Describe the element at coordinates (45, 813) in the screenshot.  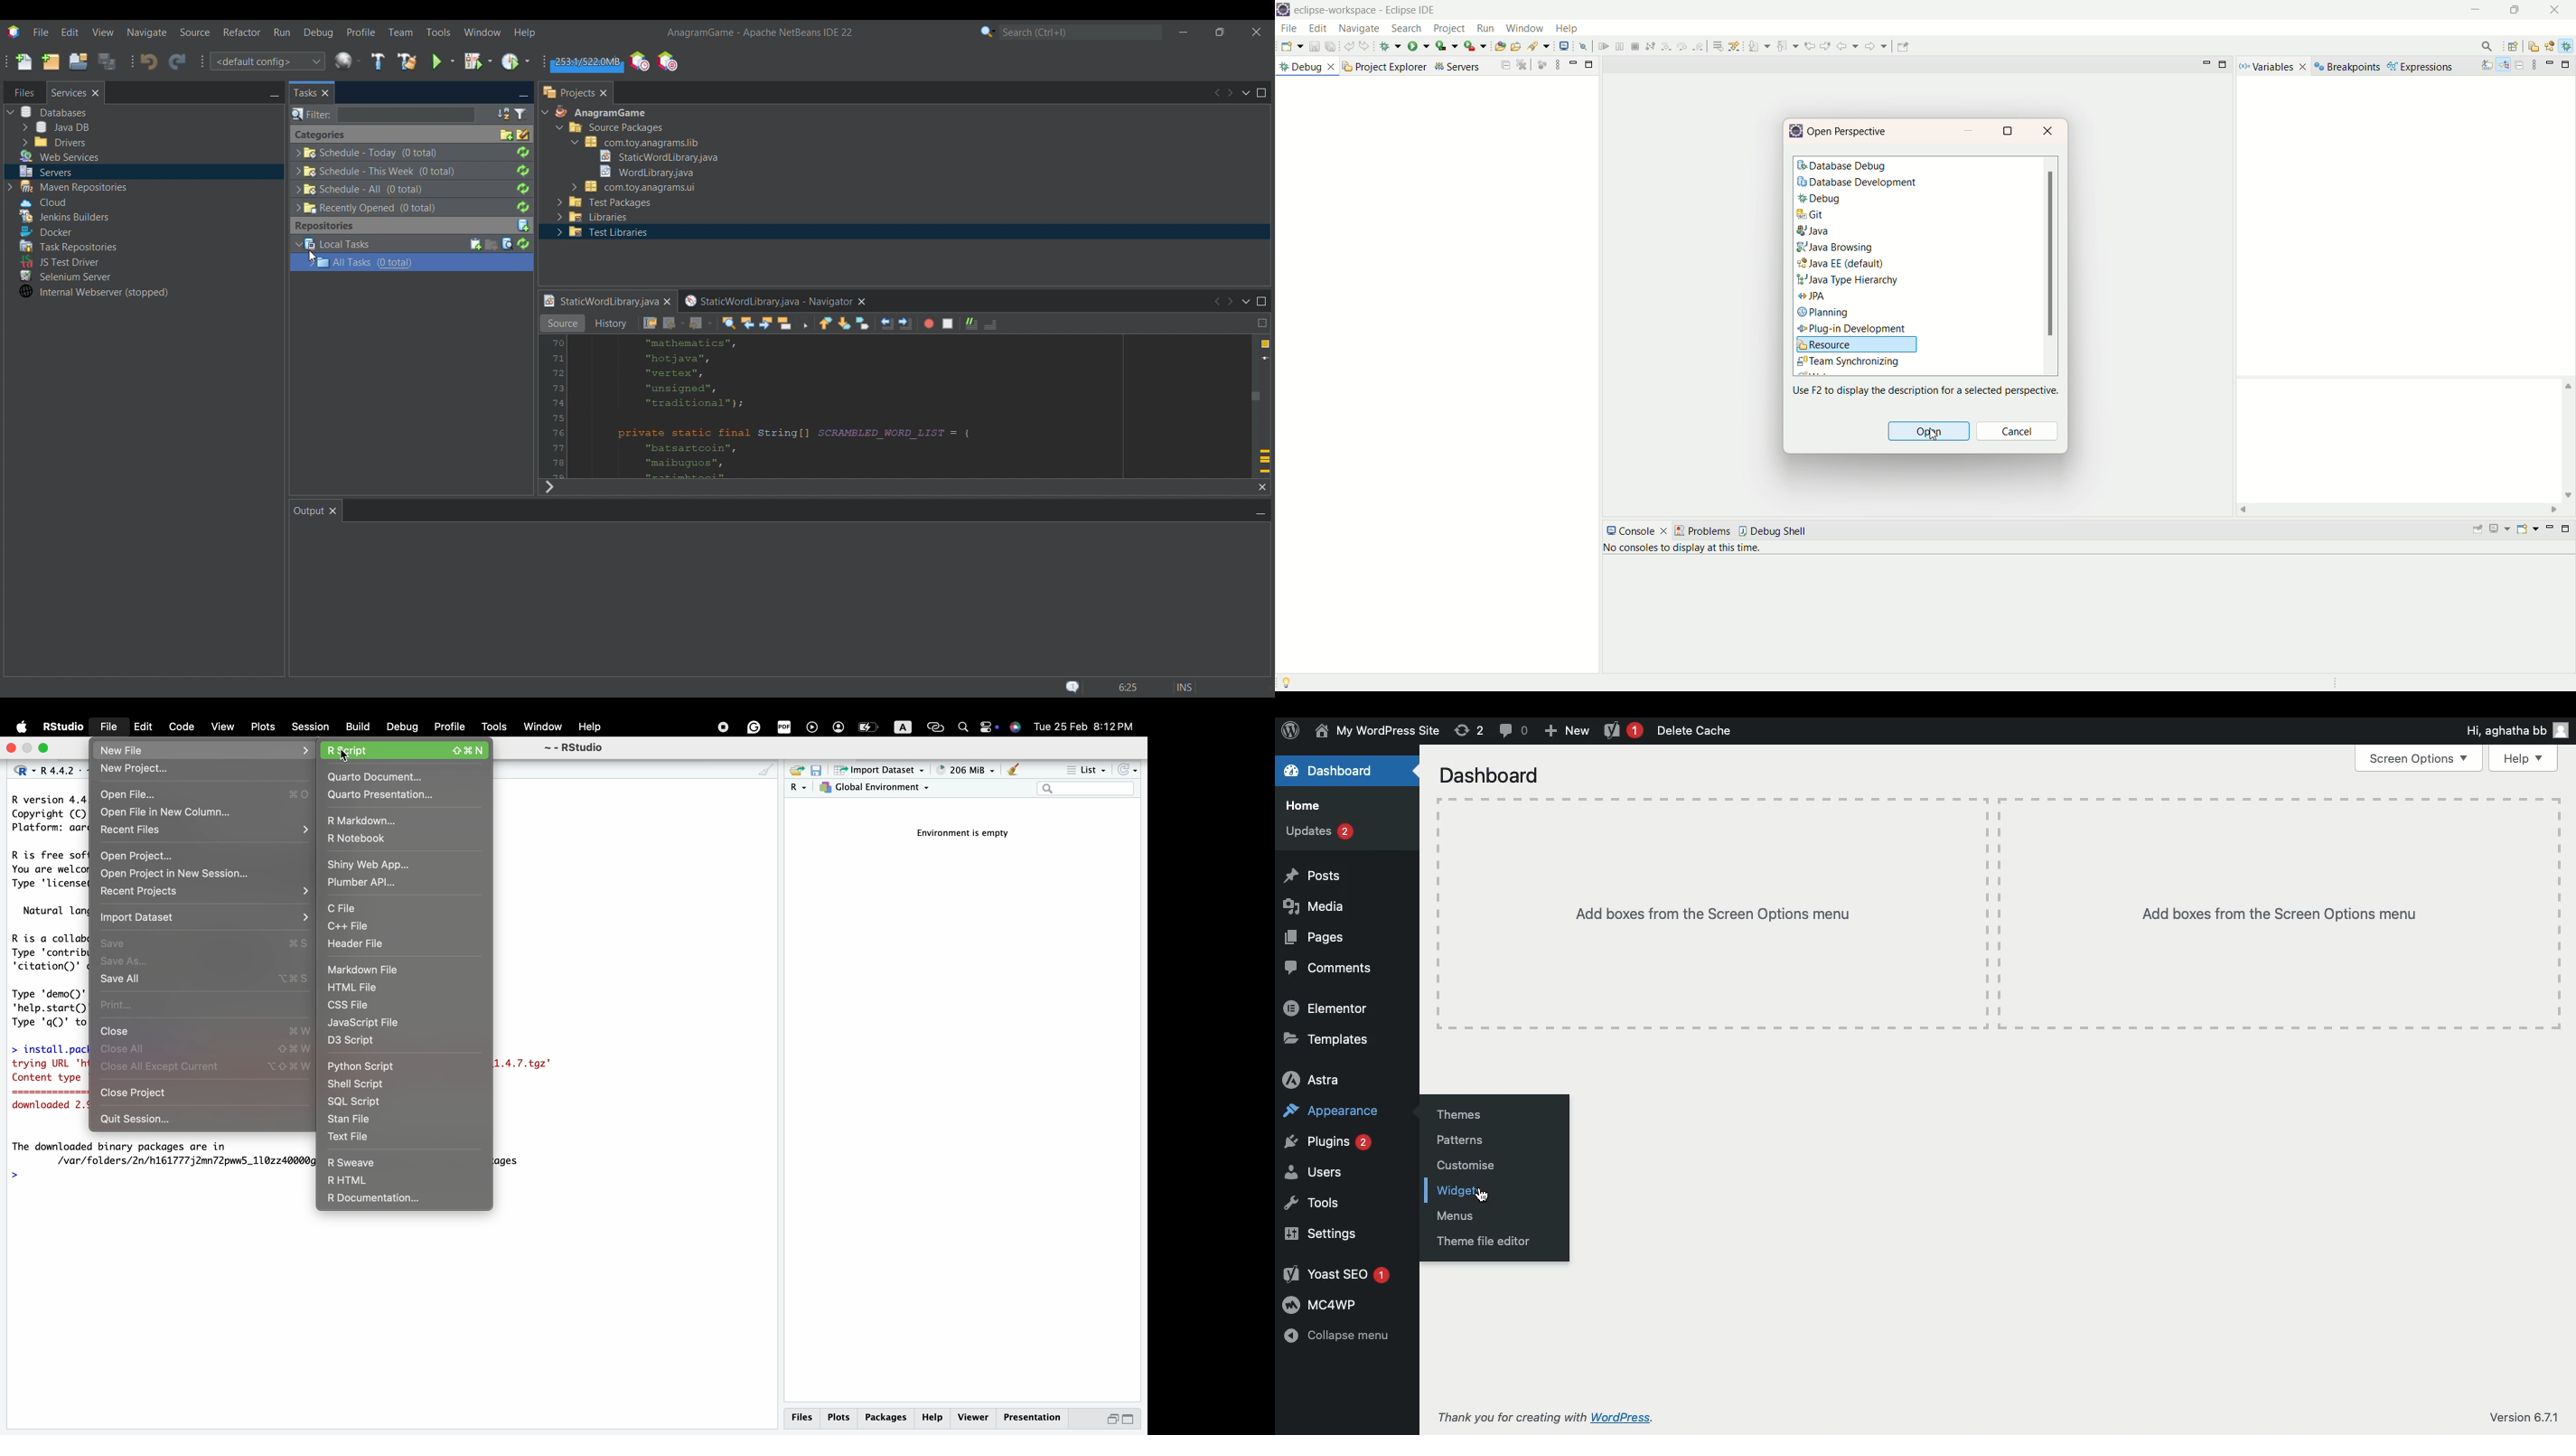
I see `description of version of R ` at that location.